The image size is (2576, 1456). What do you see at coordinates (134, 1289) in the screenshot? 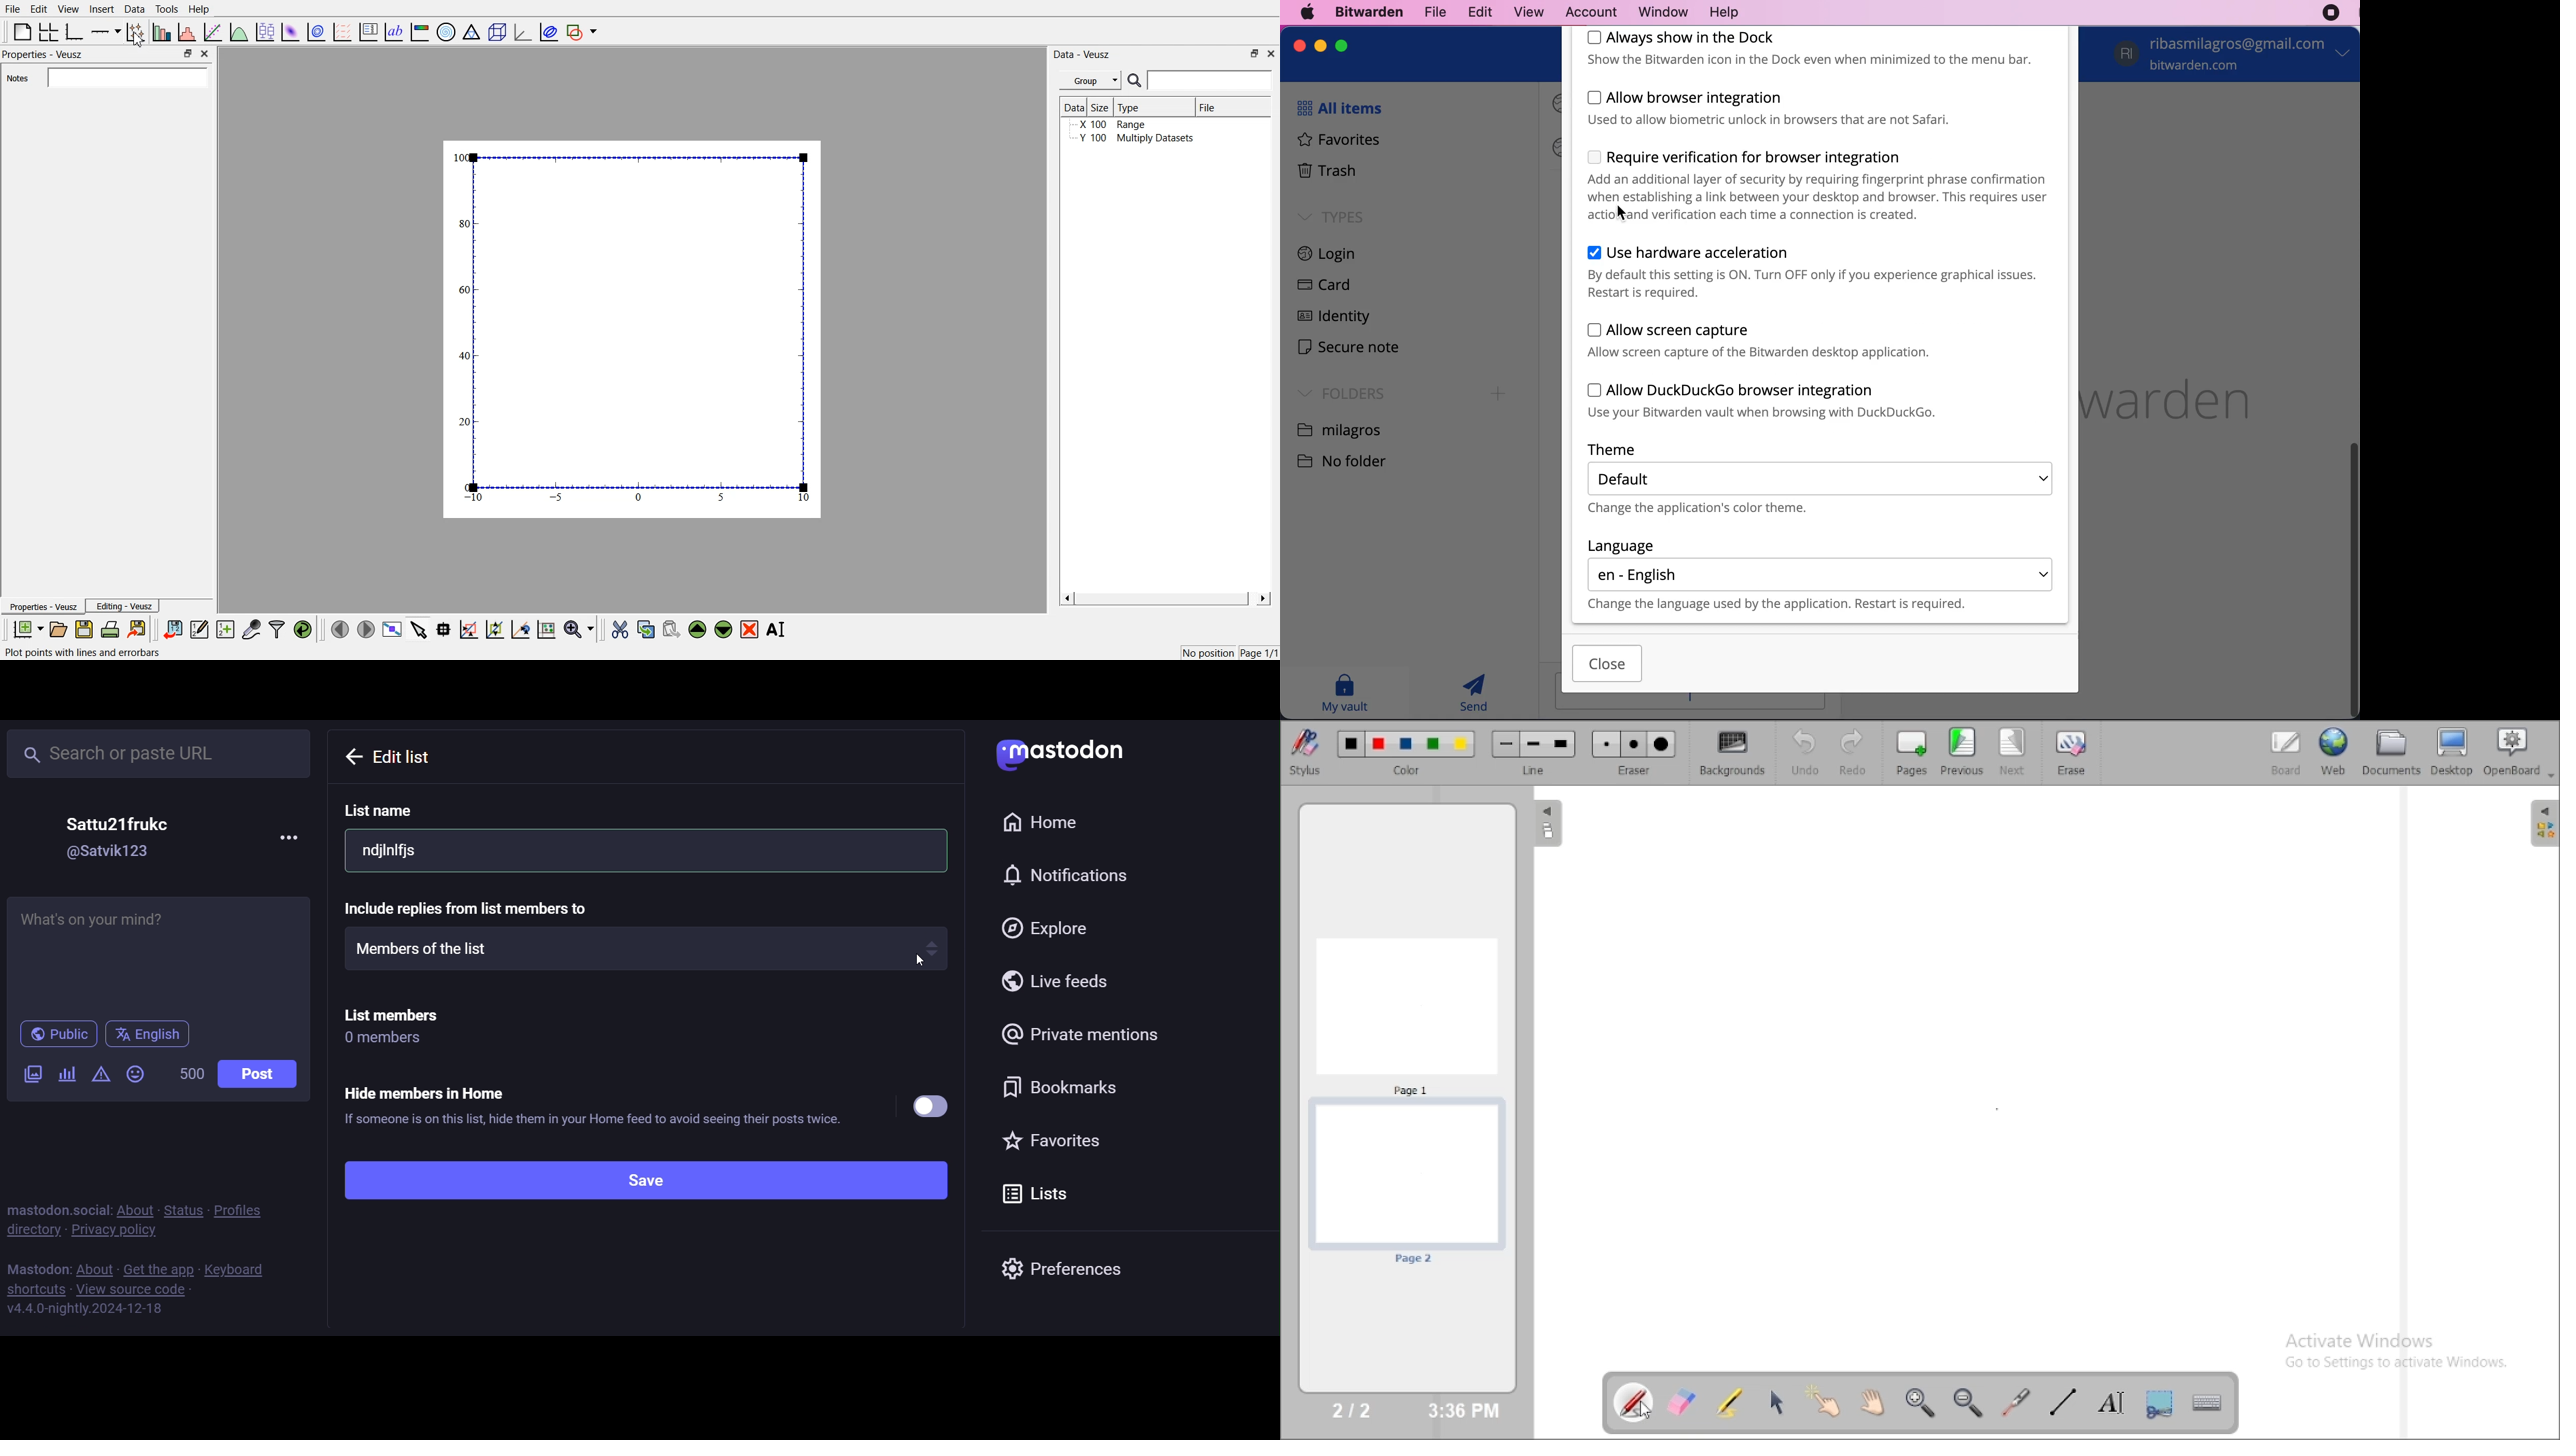
I see `view source code` at bounding box center [134, 1289].